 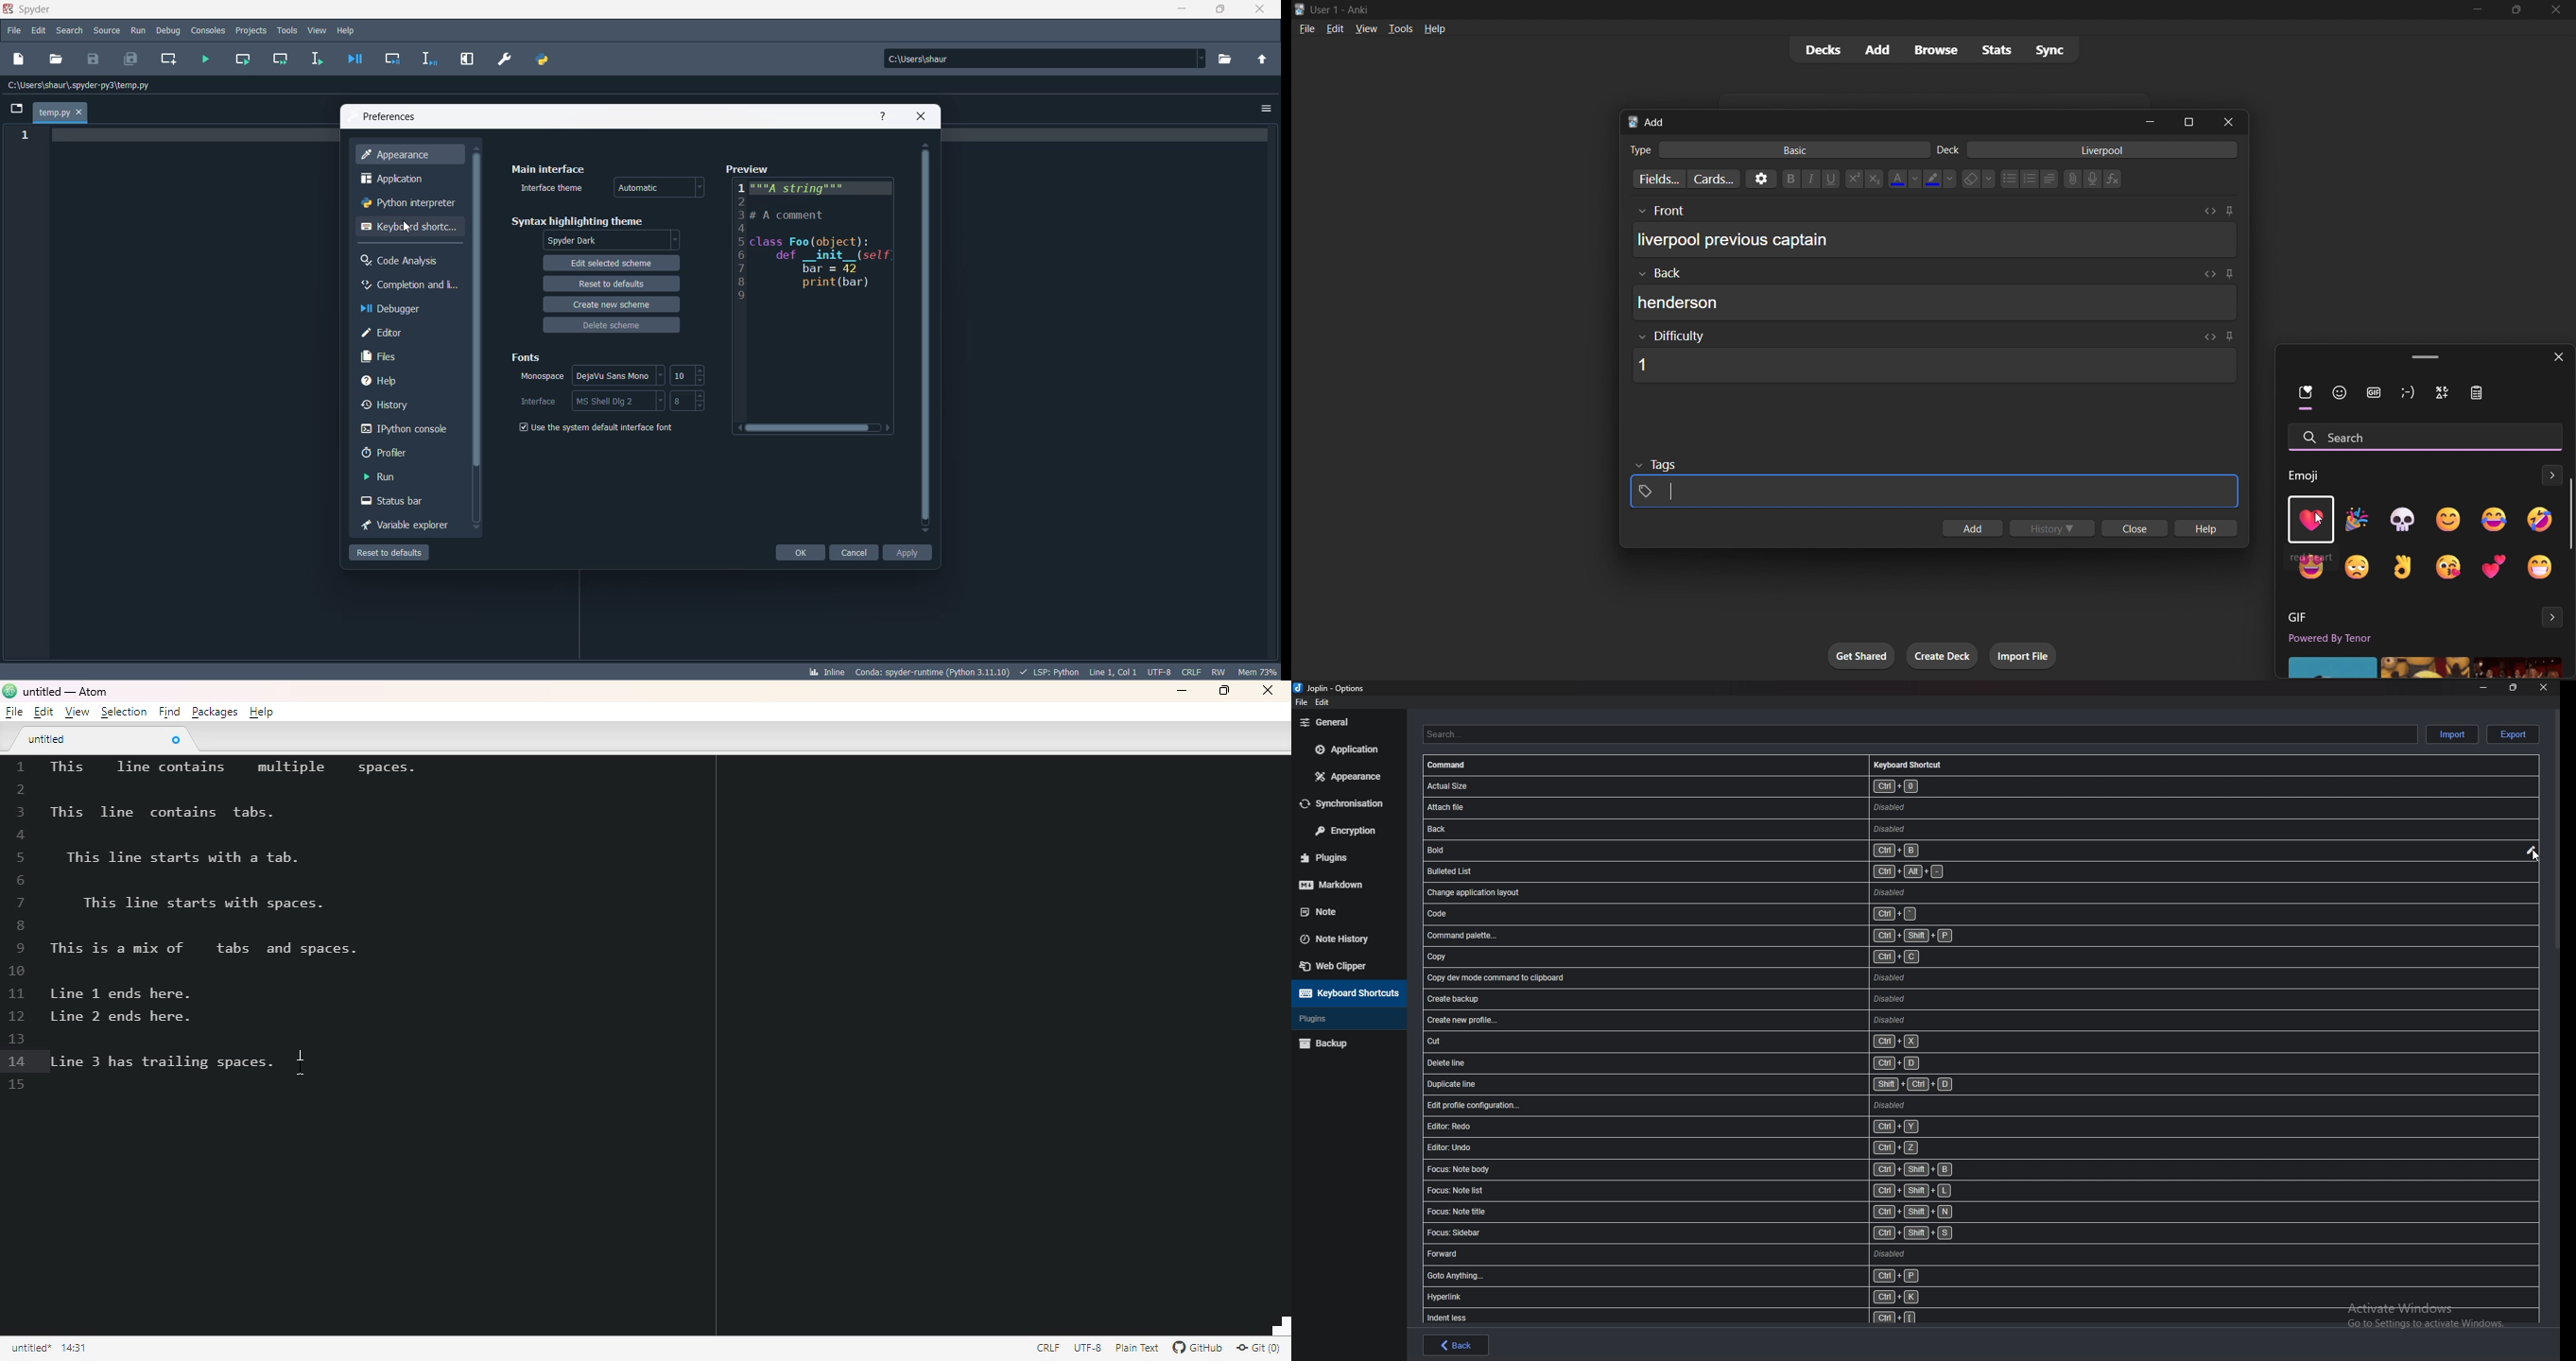 I want to click on script, so click(x=1050, y=671).